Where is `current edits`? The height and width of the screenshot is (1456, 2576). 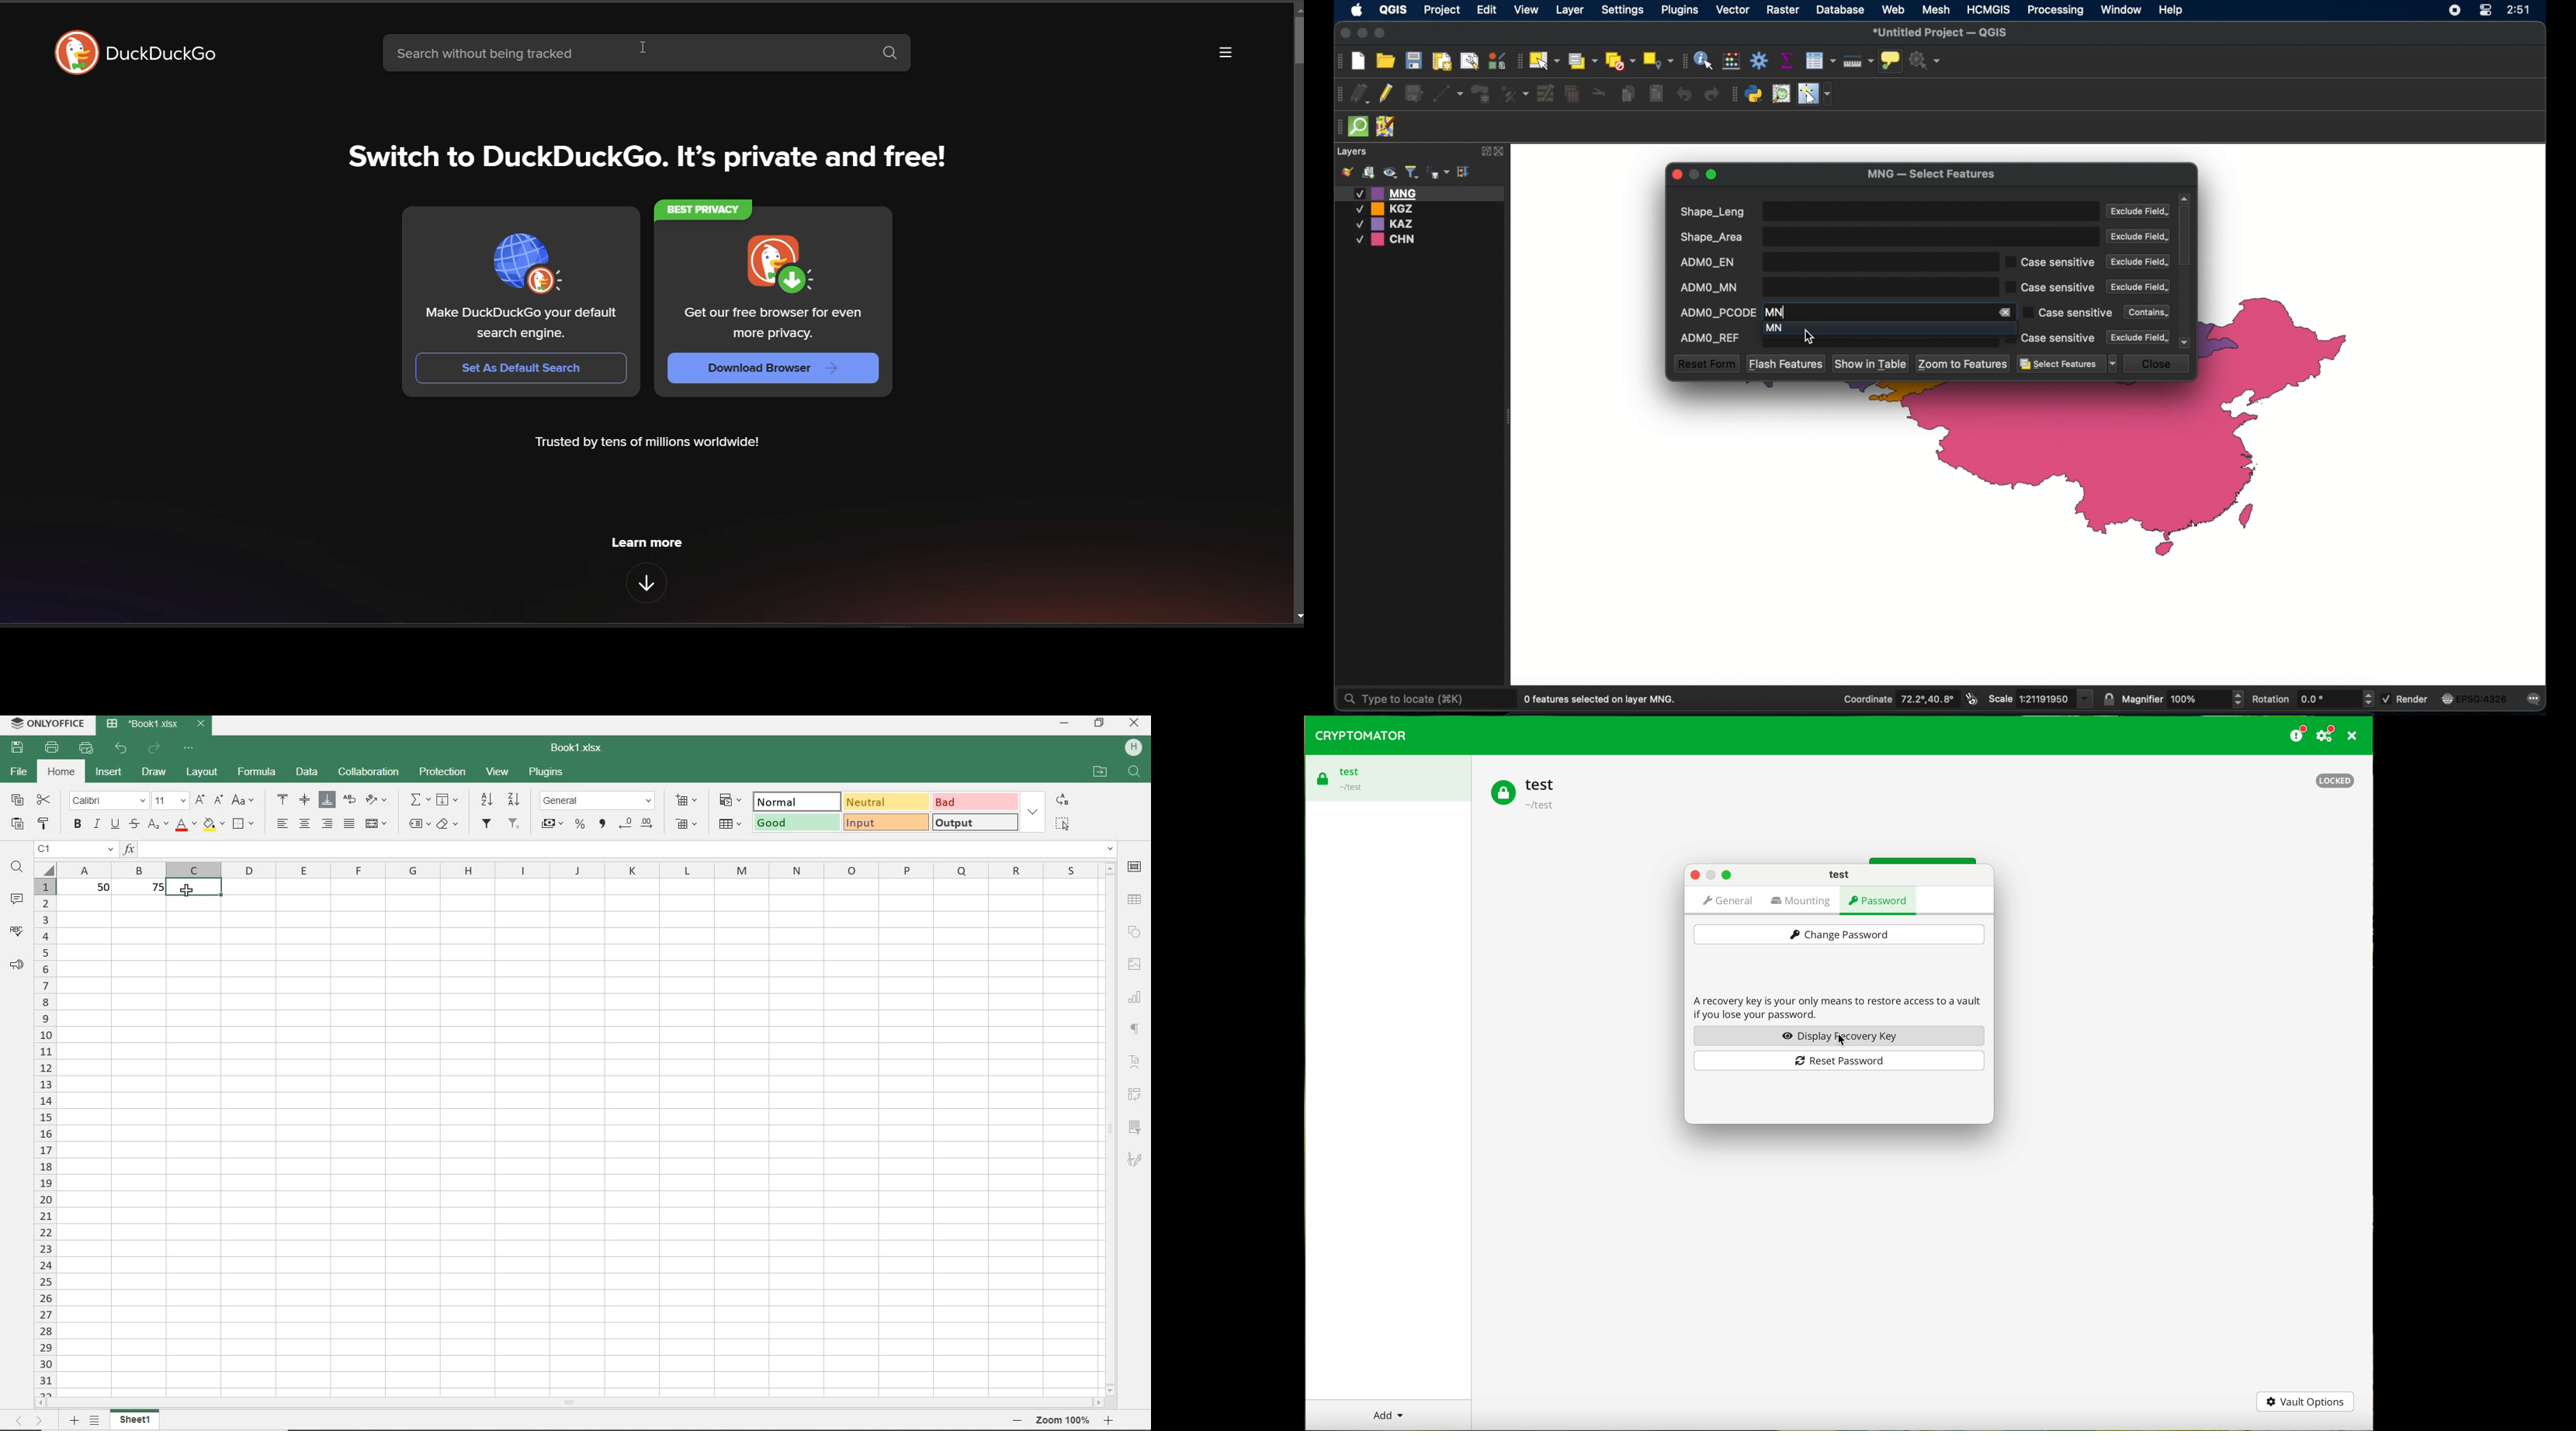 current edits is located at coordinates (1360, 93).